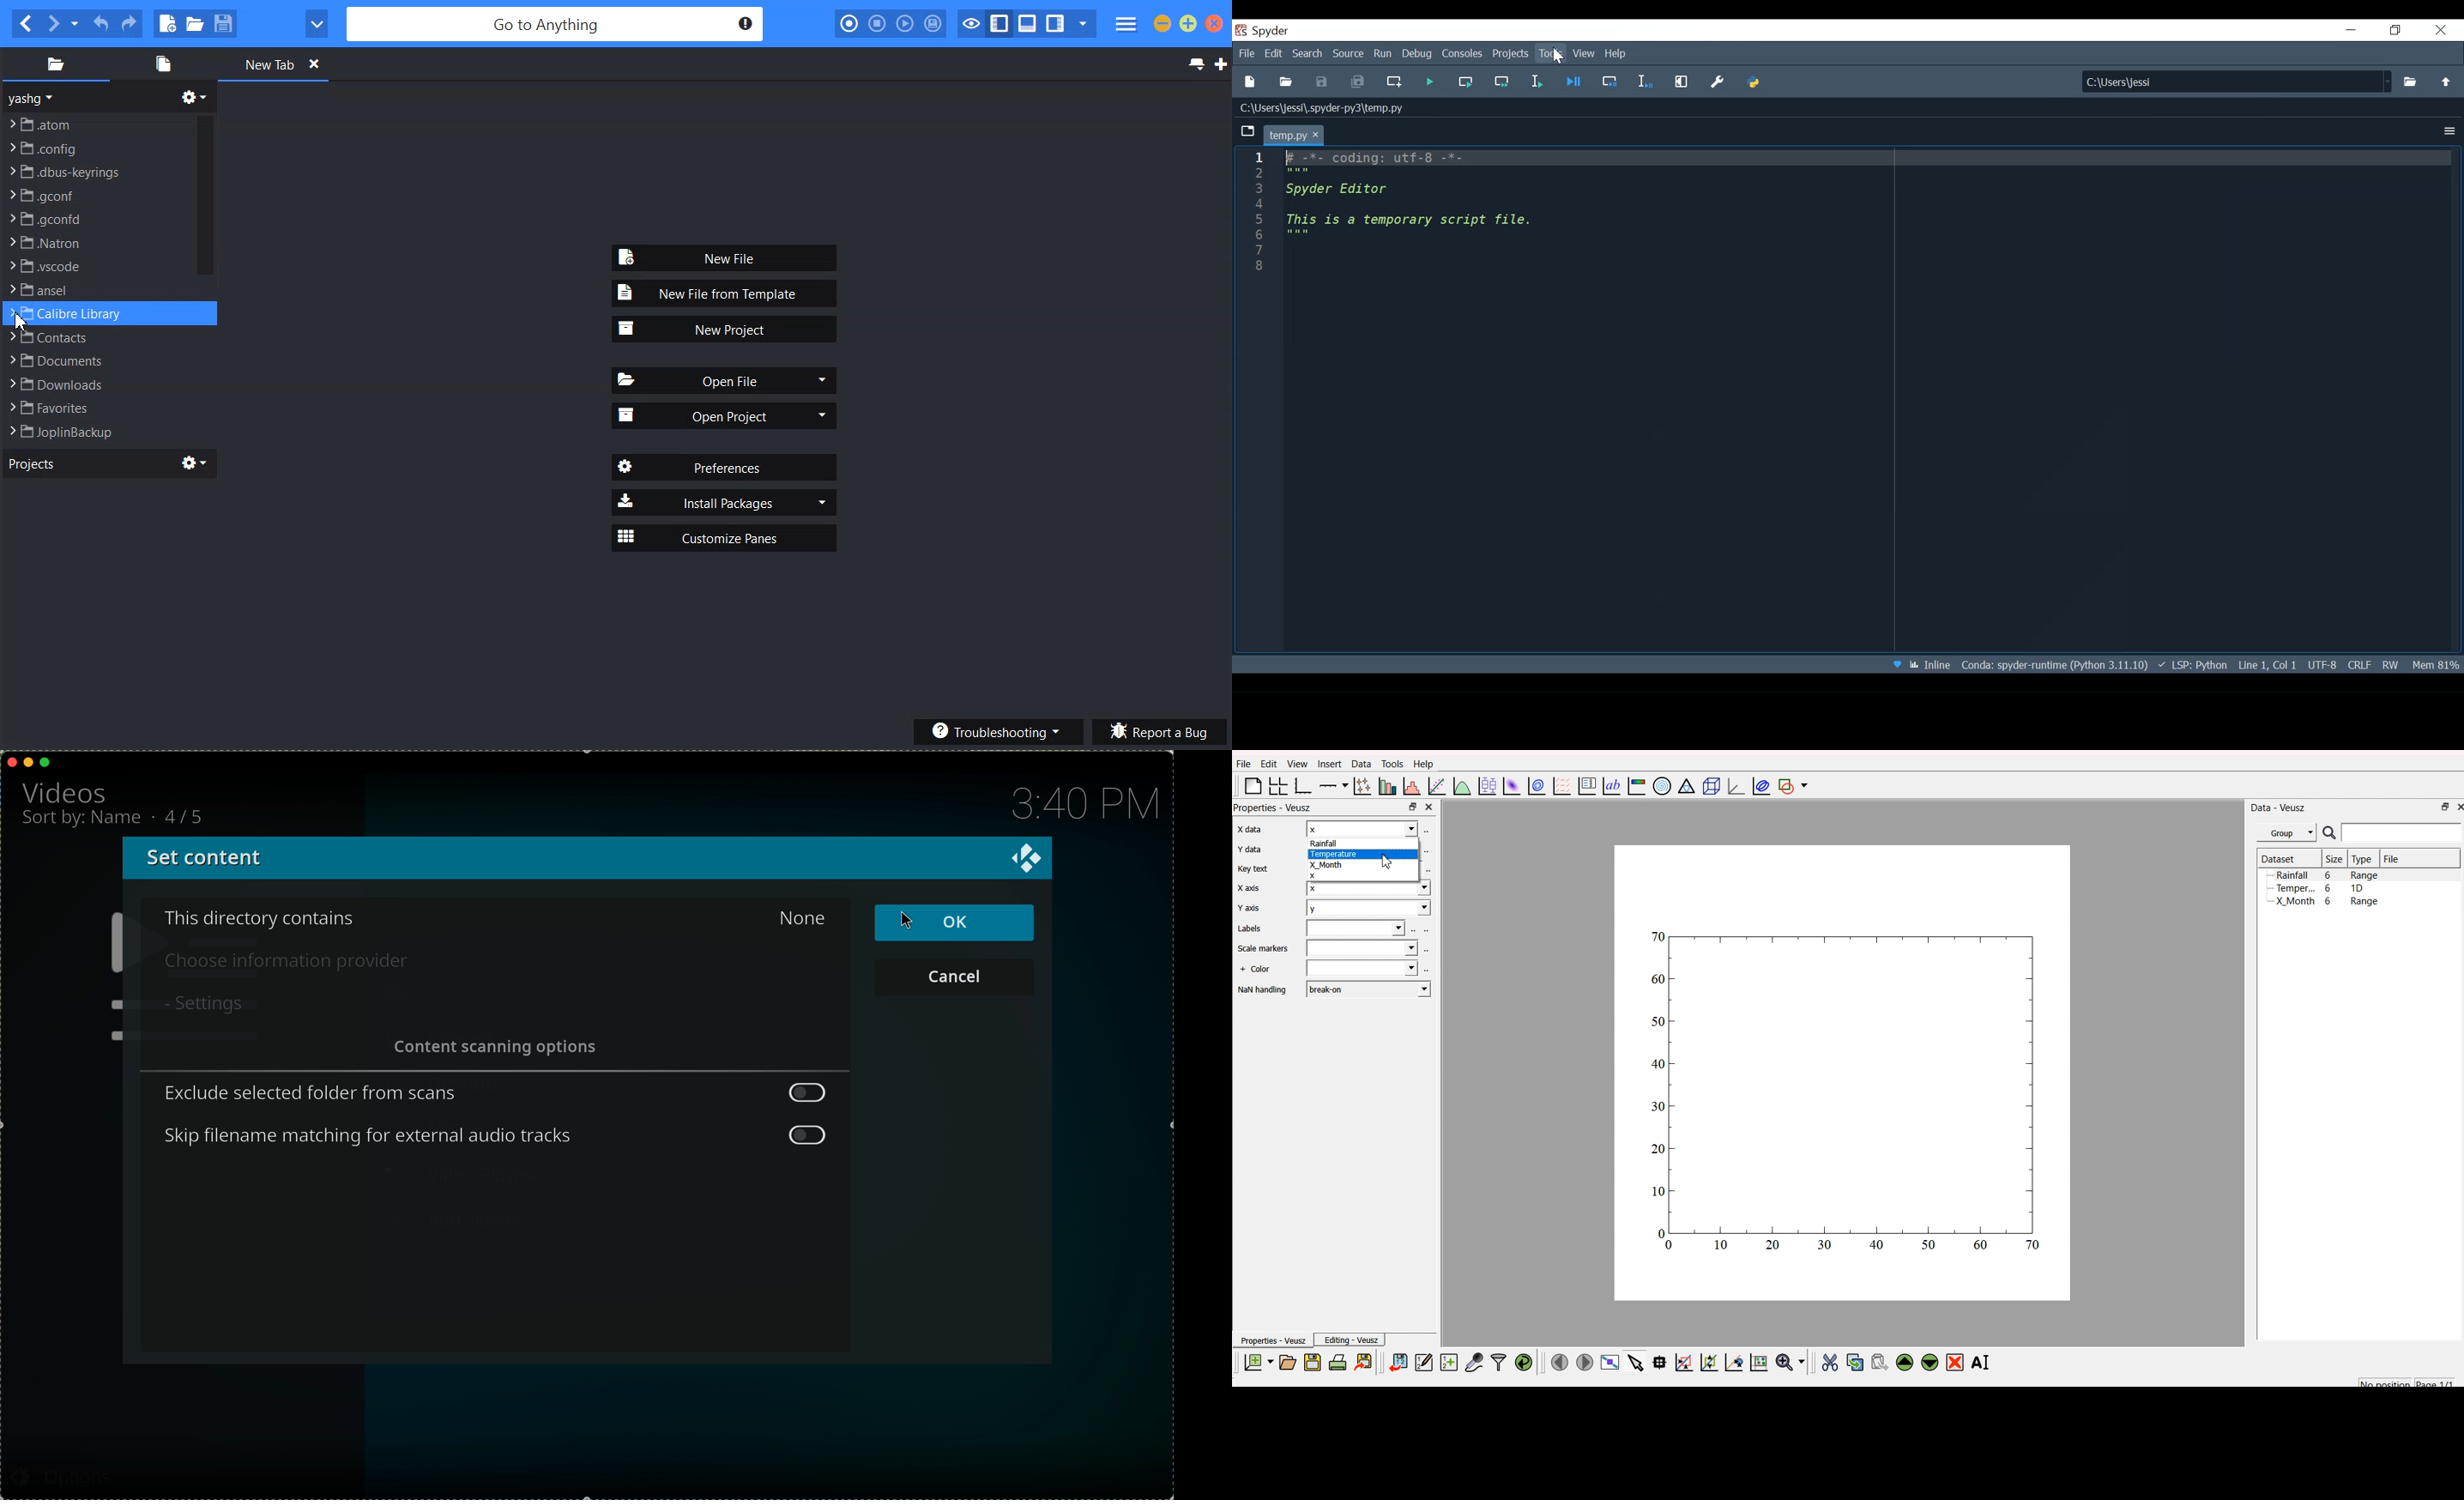 The width and height of the screenshot is (2464, 1512). Describe the element at coordinates (2397, 30) in the screenshot. I see `Restore` at that location.